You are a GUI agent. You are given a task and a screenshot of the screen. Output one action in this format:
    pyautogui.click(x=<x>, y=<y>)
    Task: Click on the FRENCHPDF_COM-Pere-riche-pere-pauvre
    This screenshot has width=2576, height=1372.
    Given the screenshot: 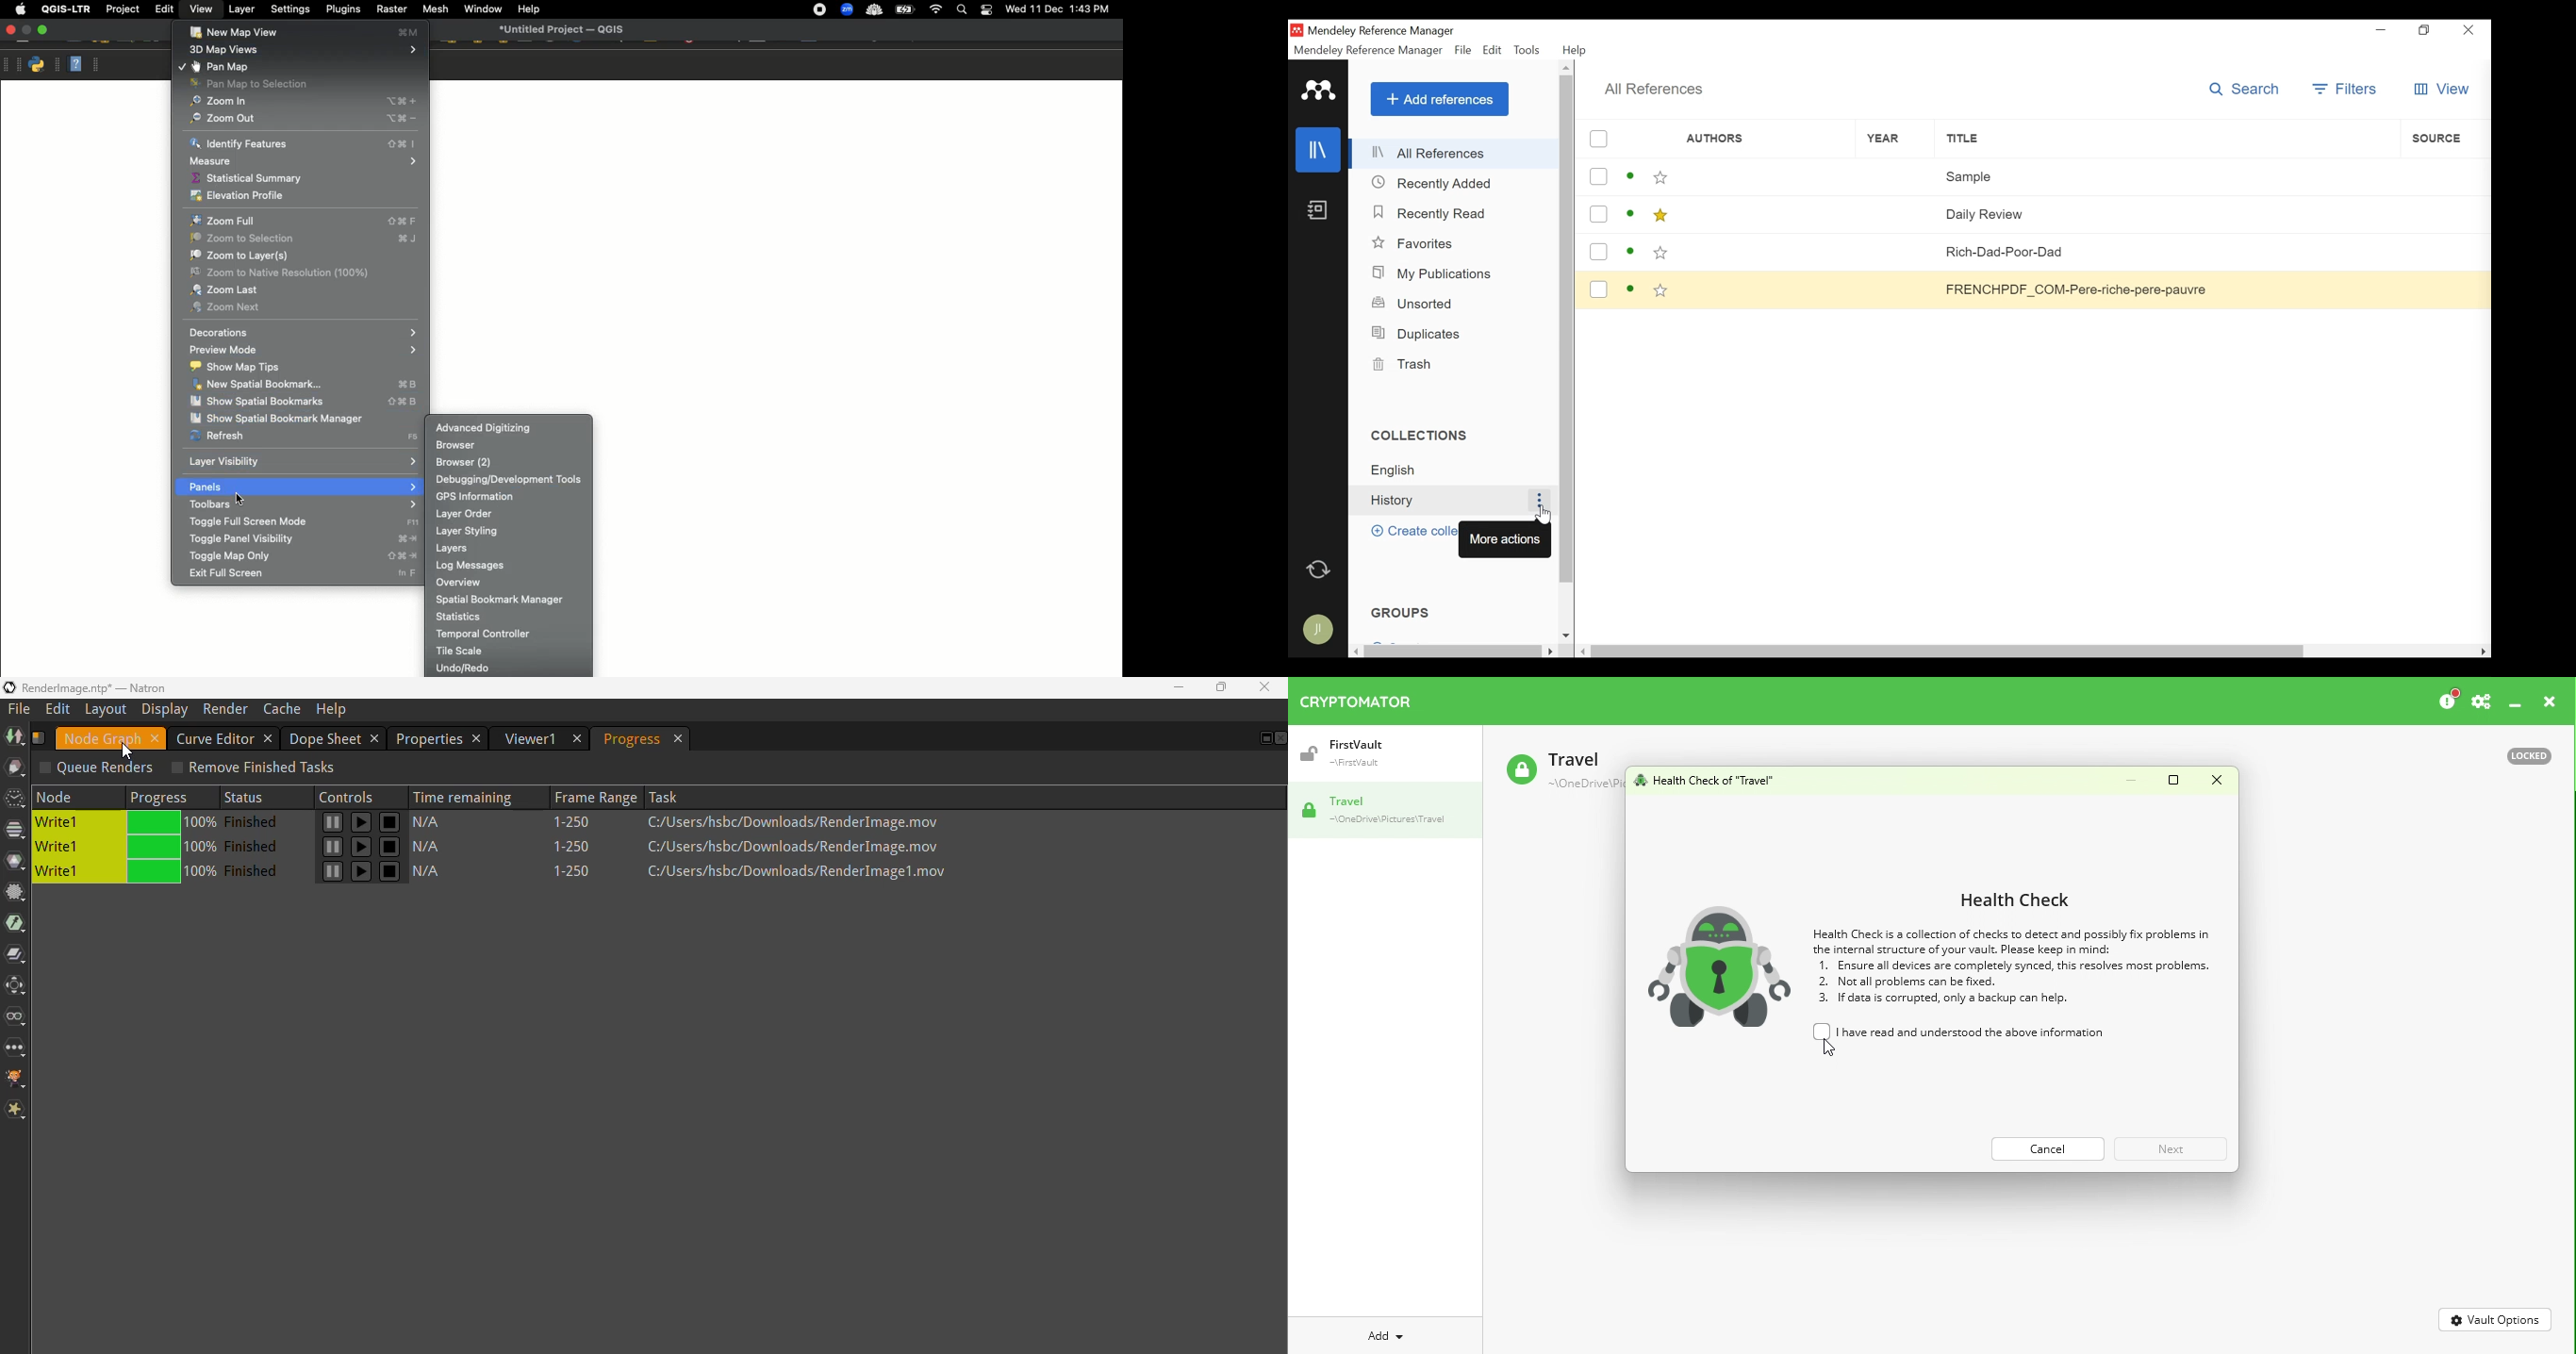 What is the action you would take?
    pyautogui.click(x=2166, y=289)
    